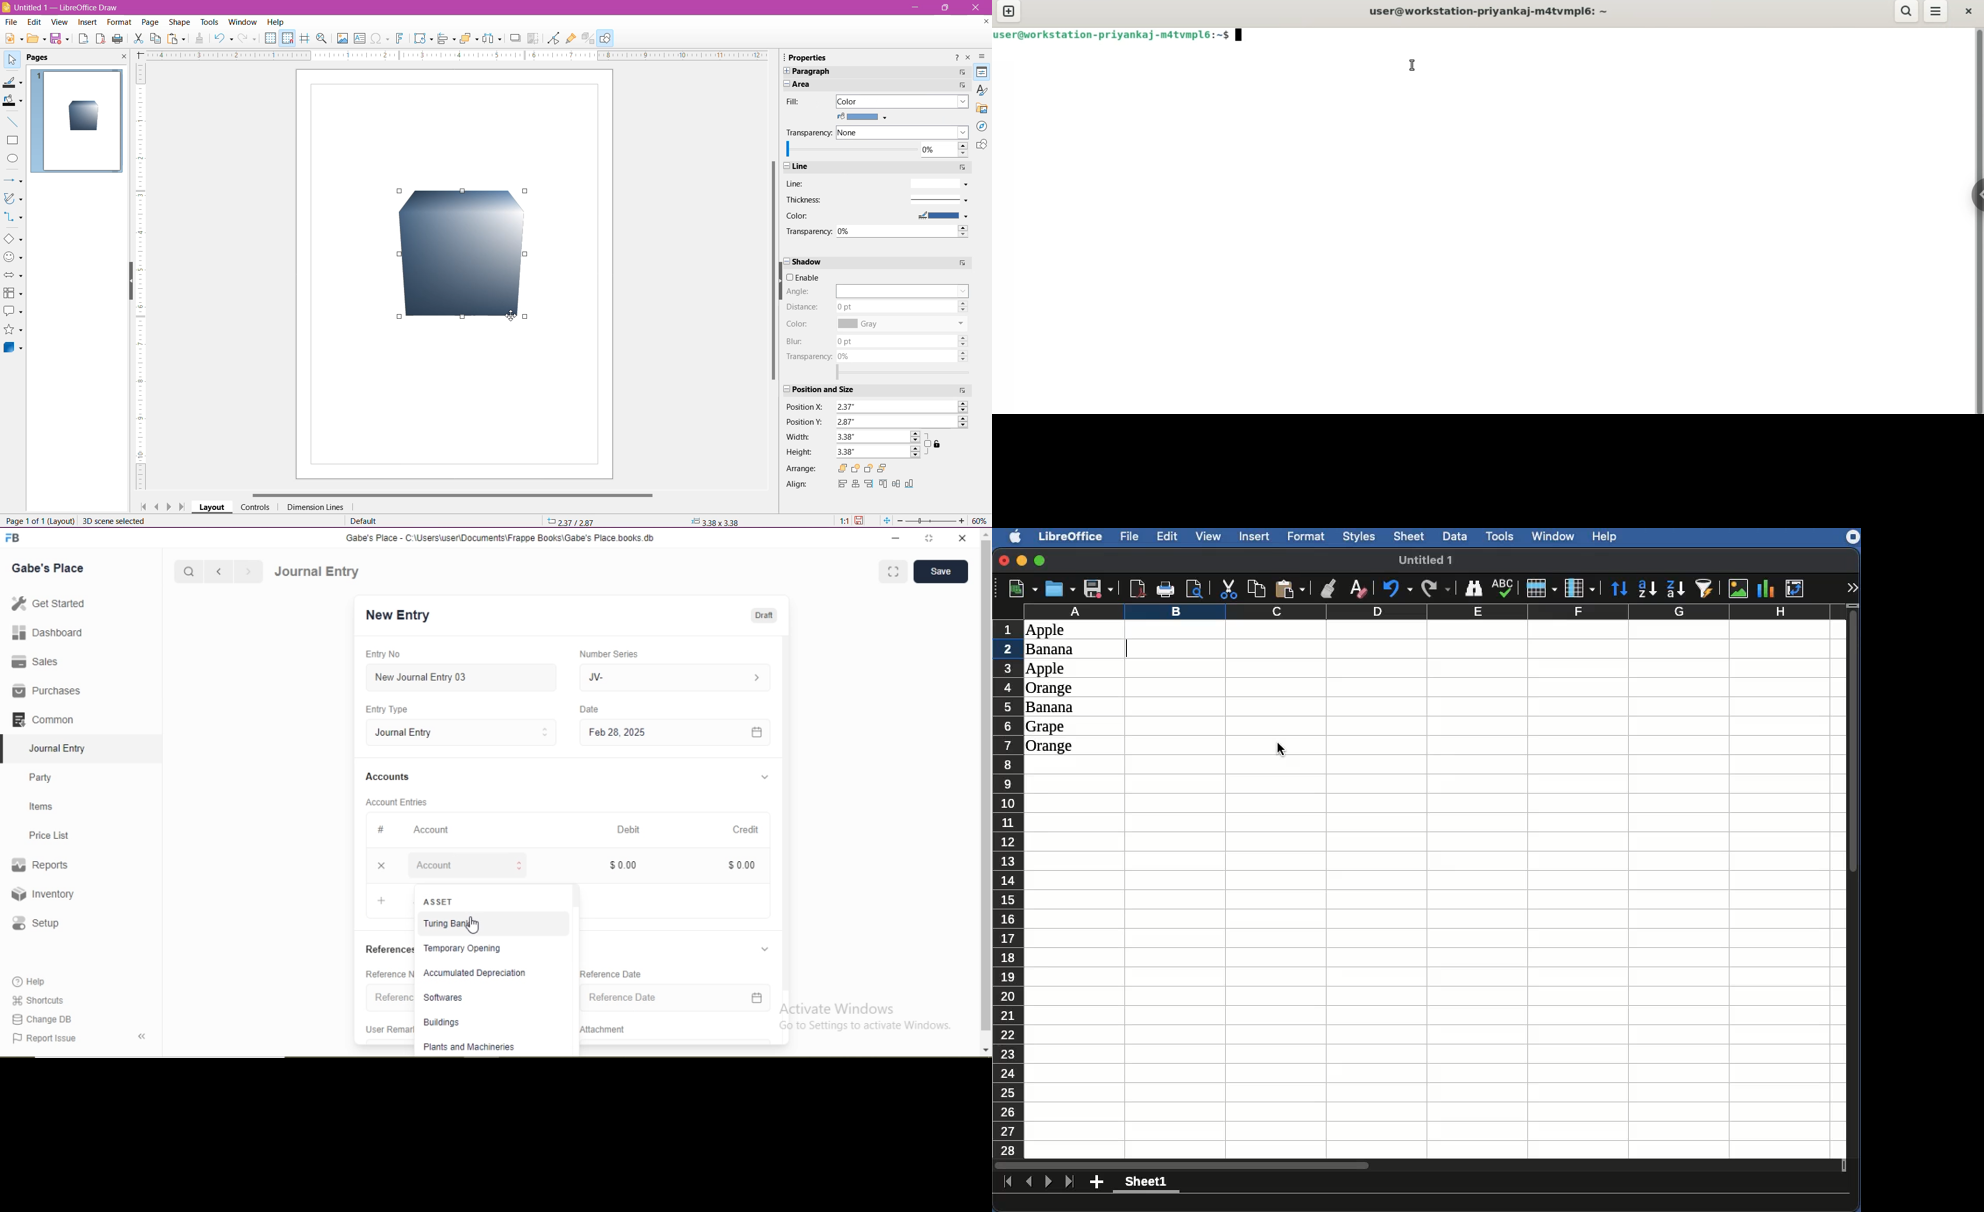 Image resolution: width=1988 pixels, height=1232 pixels. Describe the element at coordinates (118, 39) in the screenshot. I see `Print` at that location.